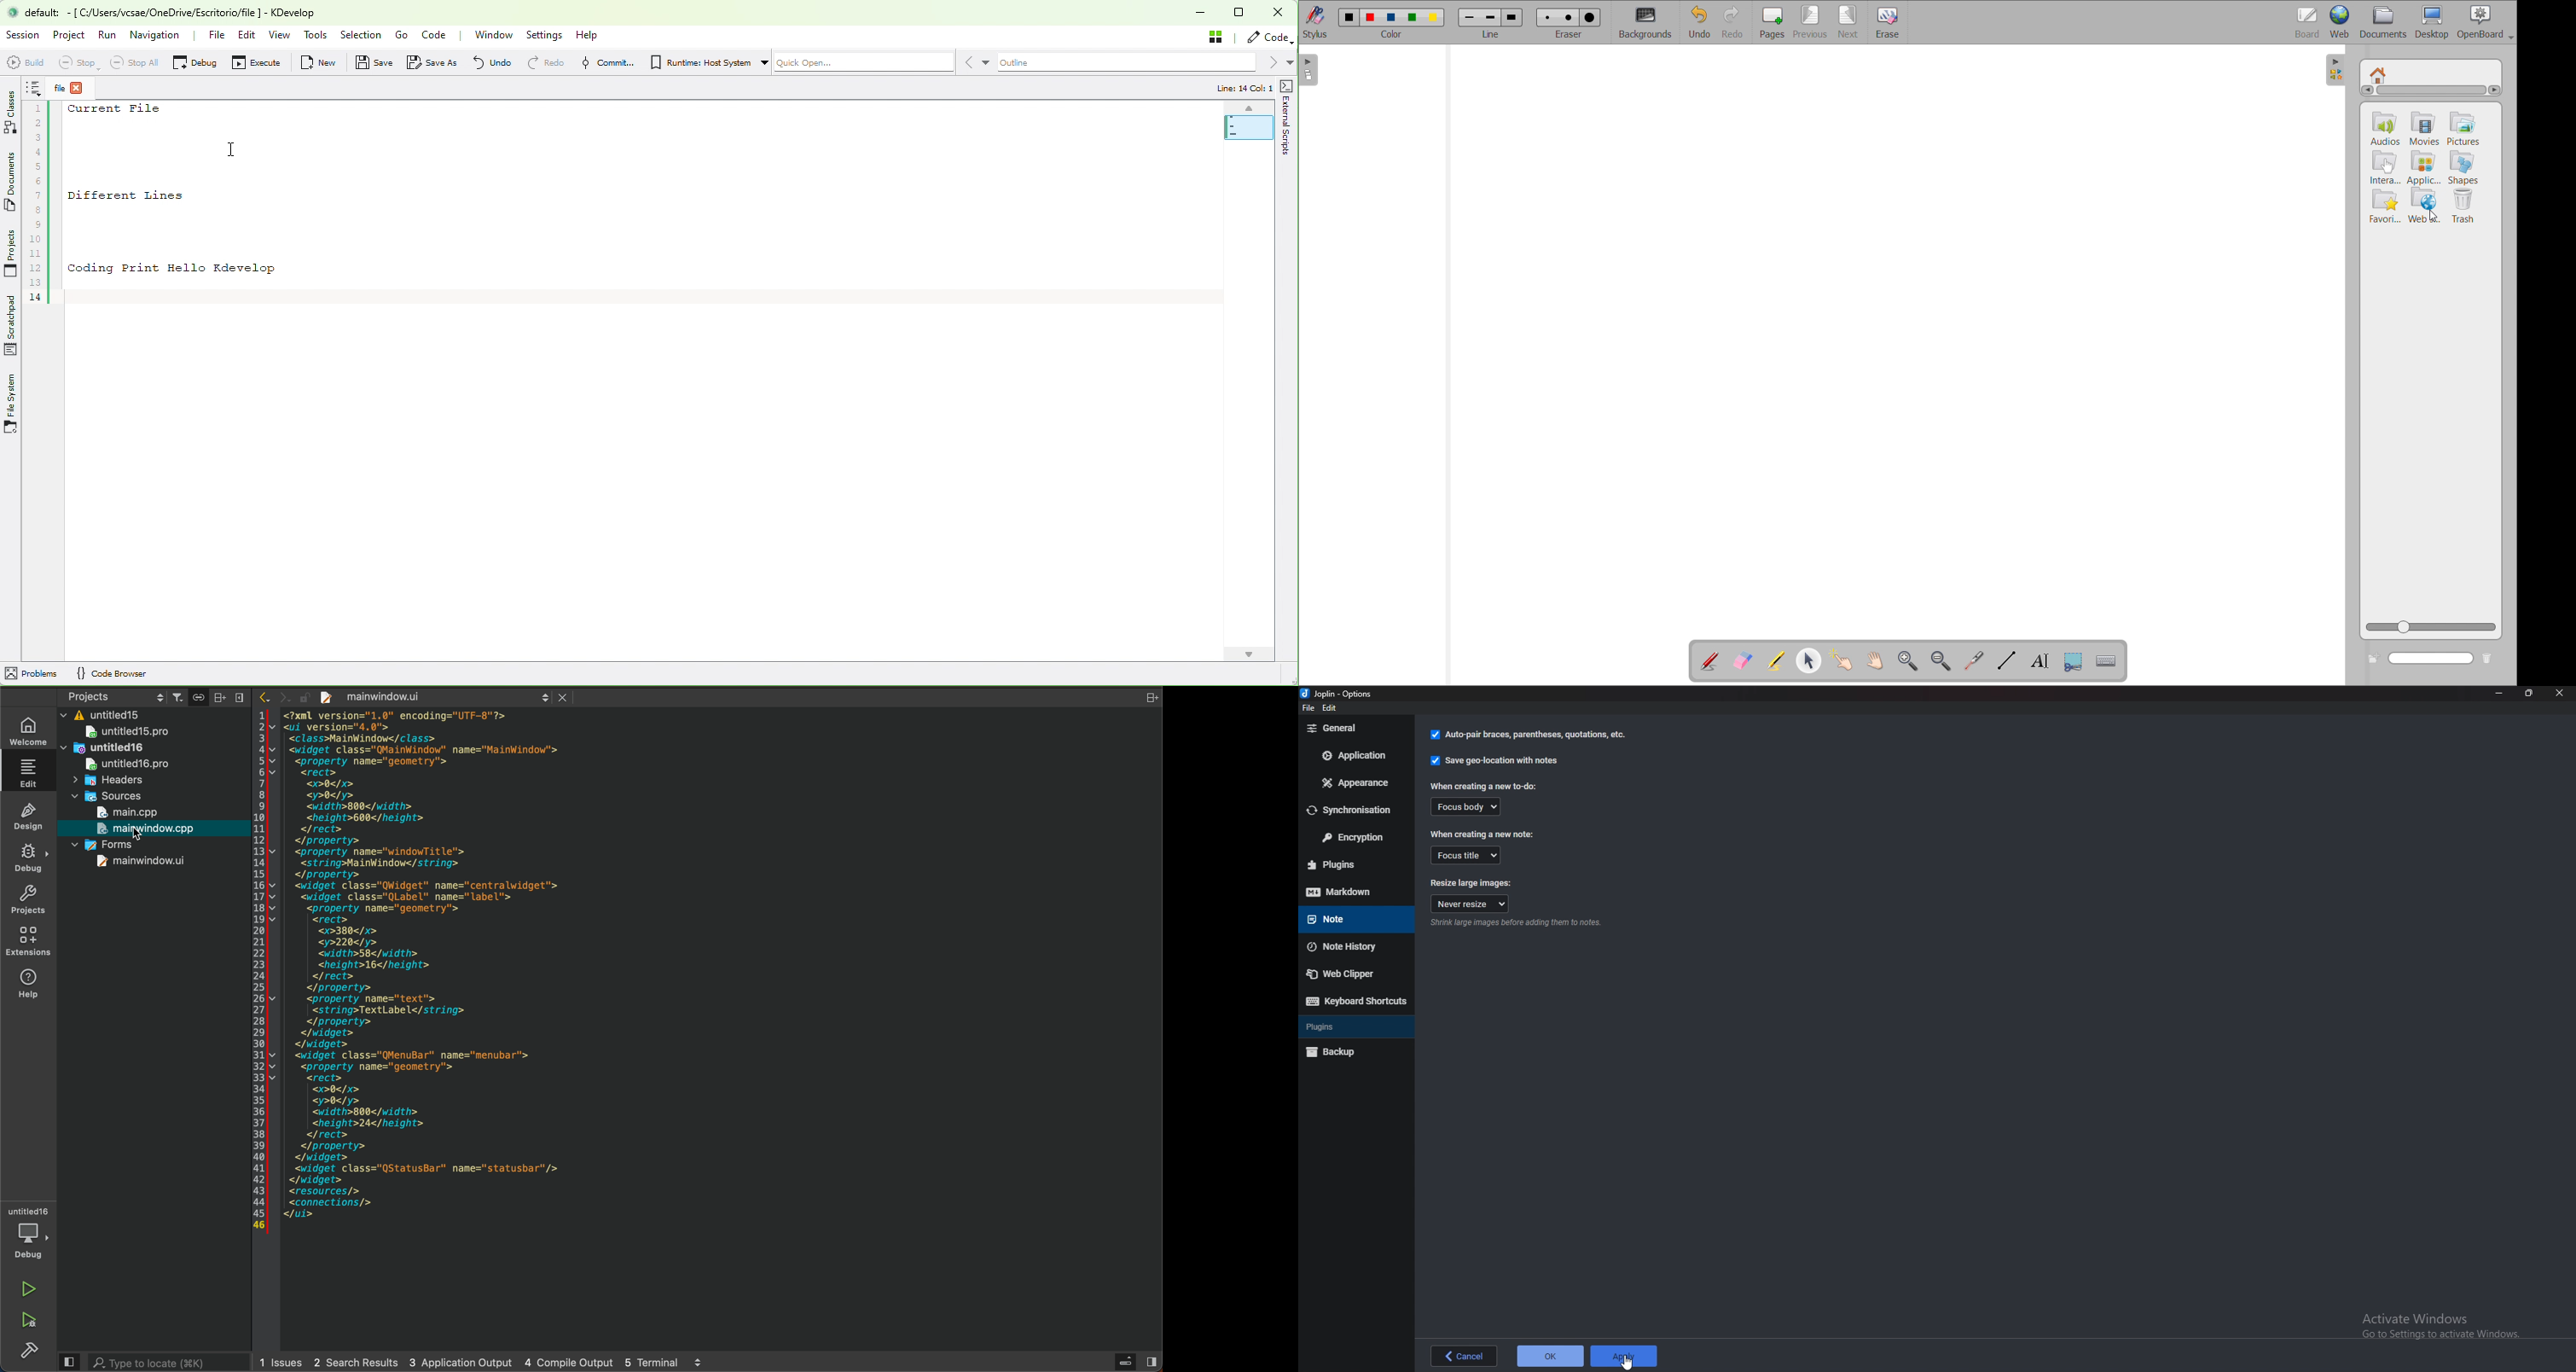 This screenshot has height=1372, width=2576. Describe the element at coordinates (153, 813) in the screenshot. I see `main.cpp` at that location.